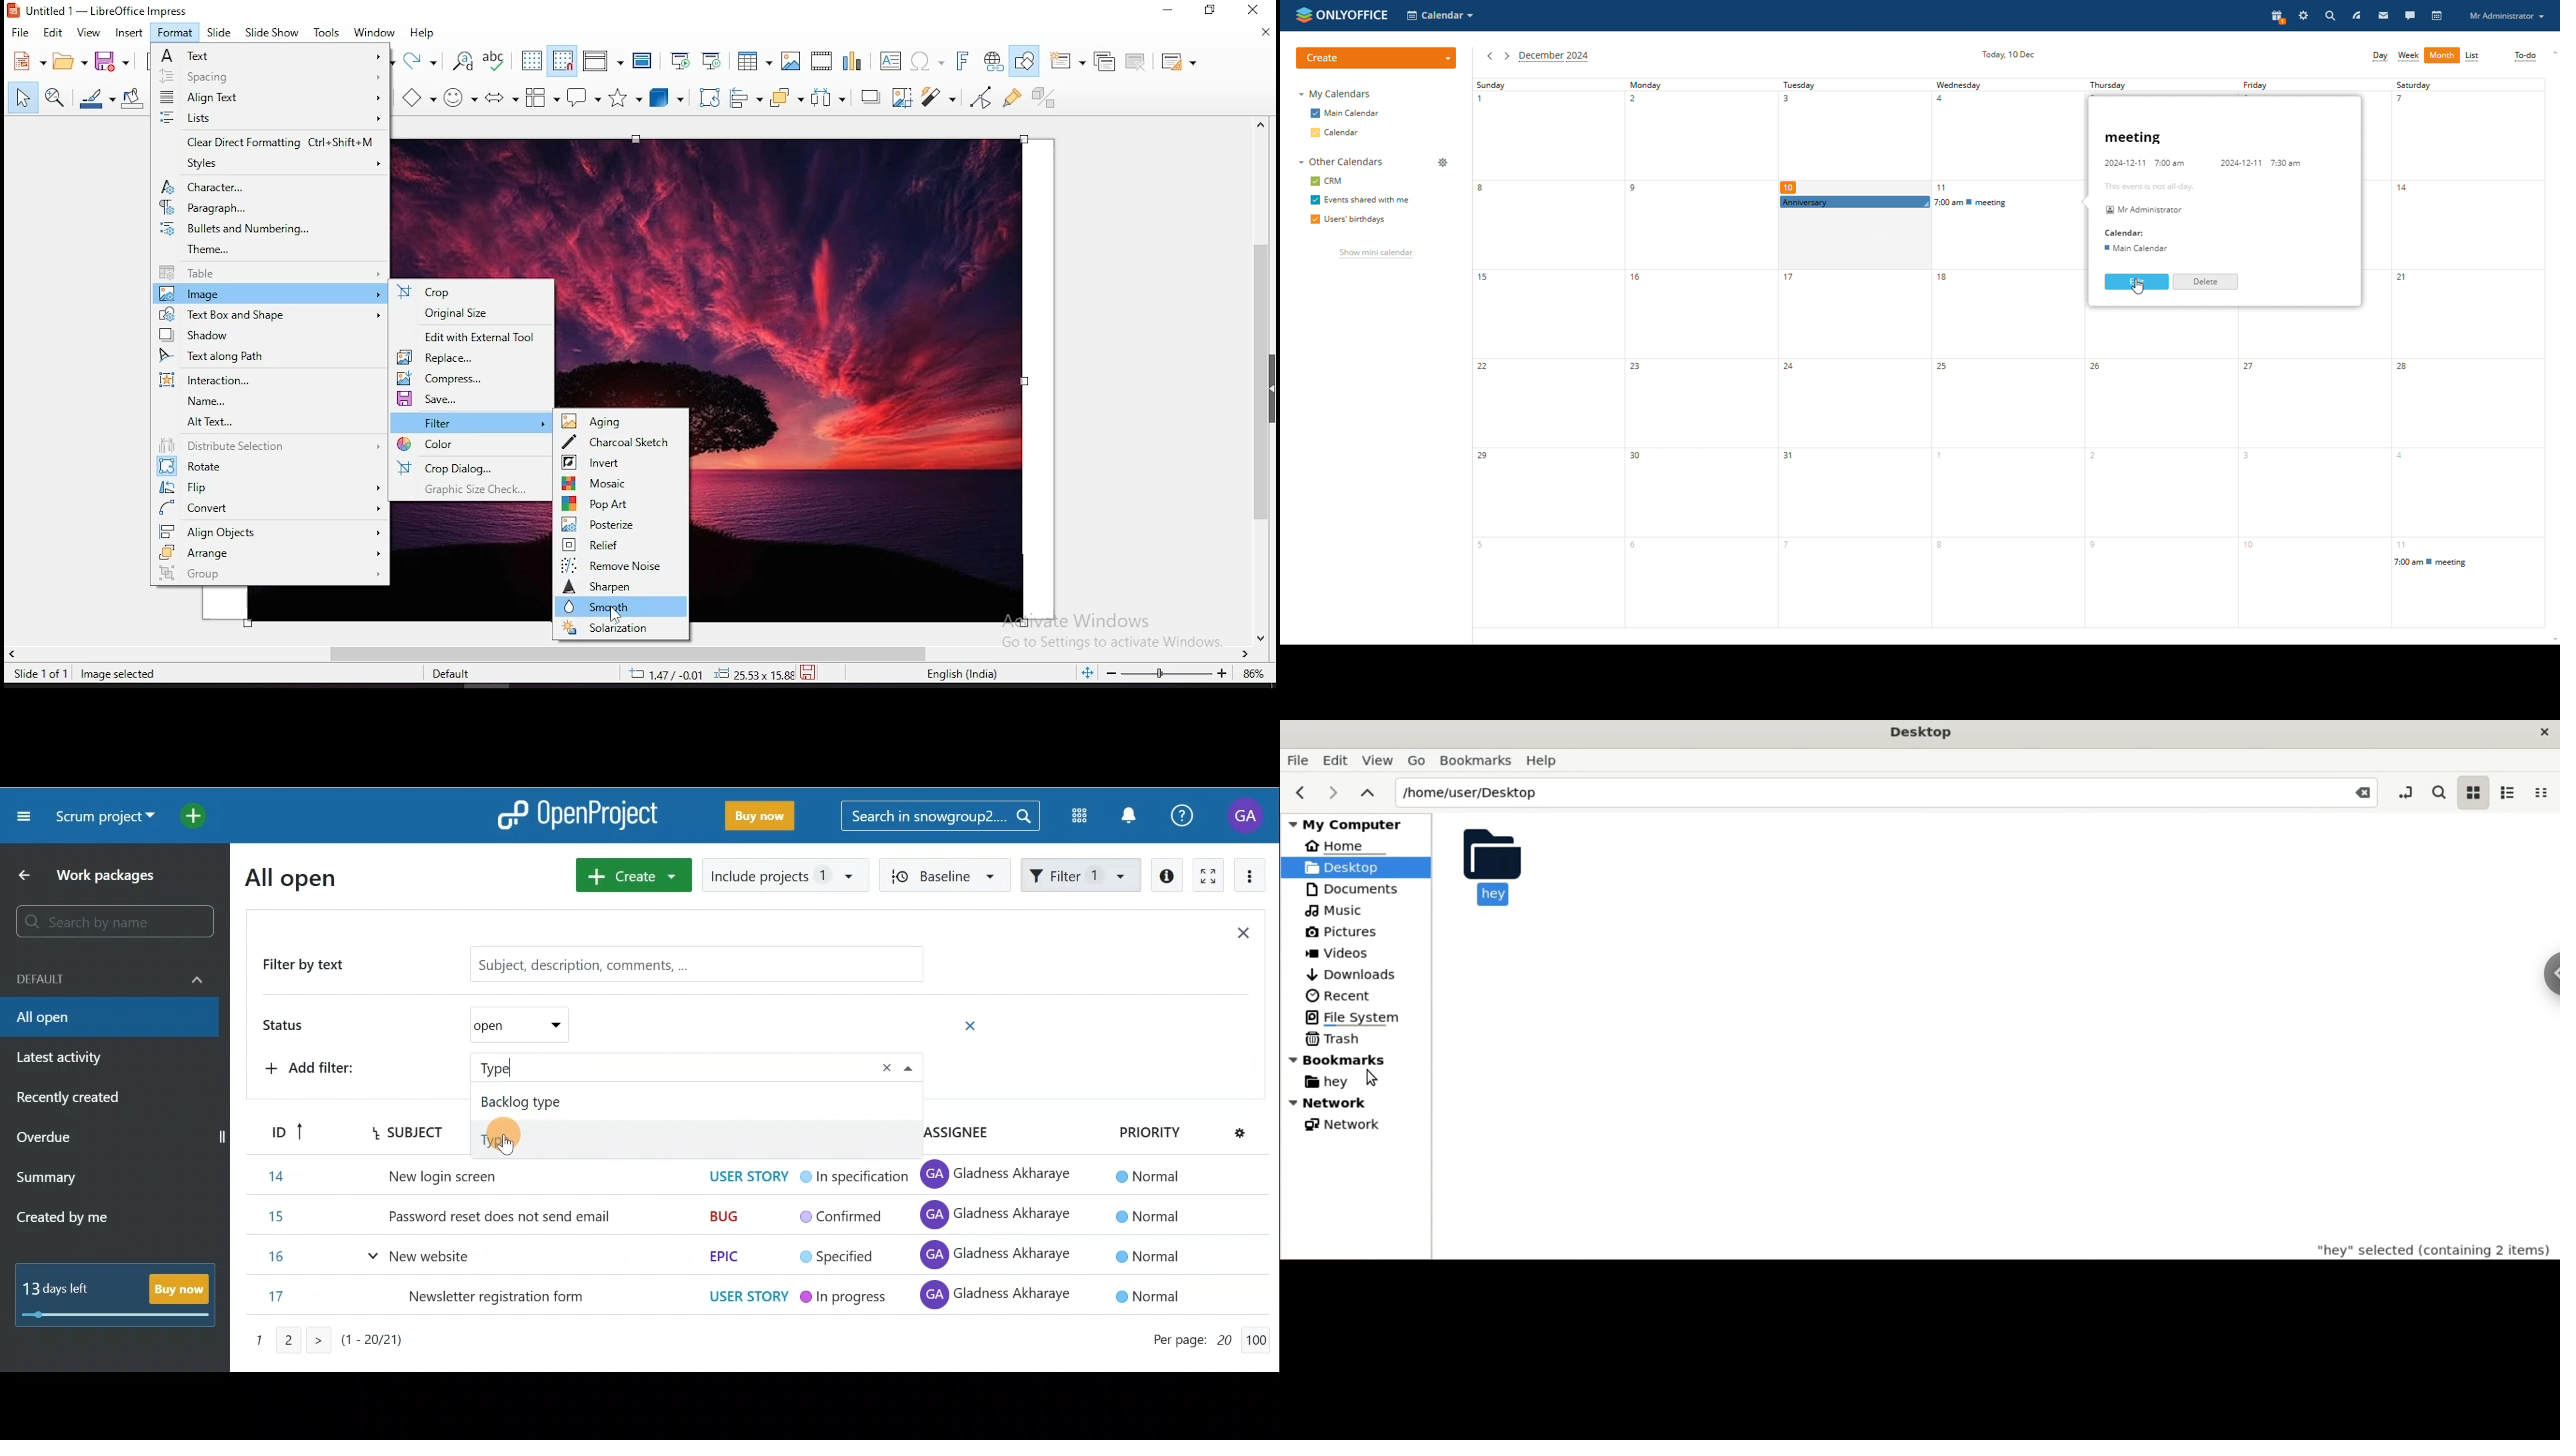 The width and height of the screenshot is (2576, 1456). Describe the element at coordinates (464, 62) in the screenshot. I see `find and replace` at that location.